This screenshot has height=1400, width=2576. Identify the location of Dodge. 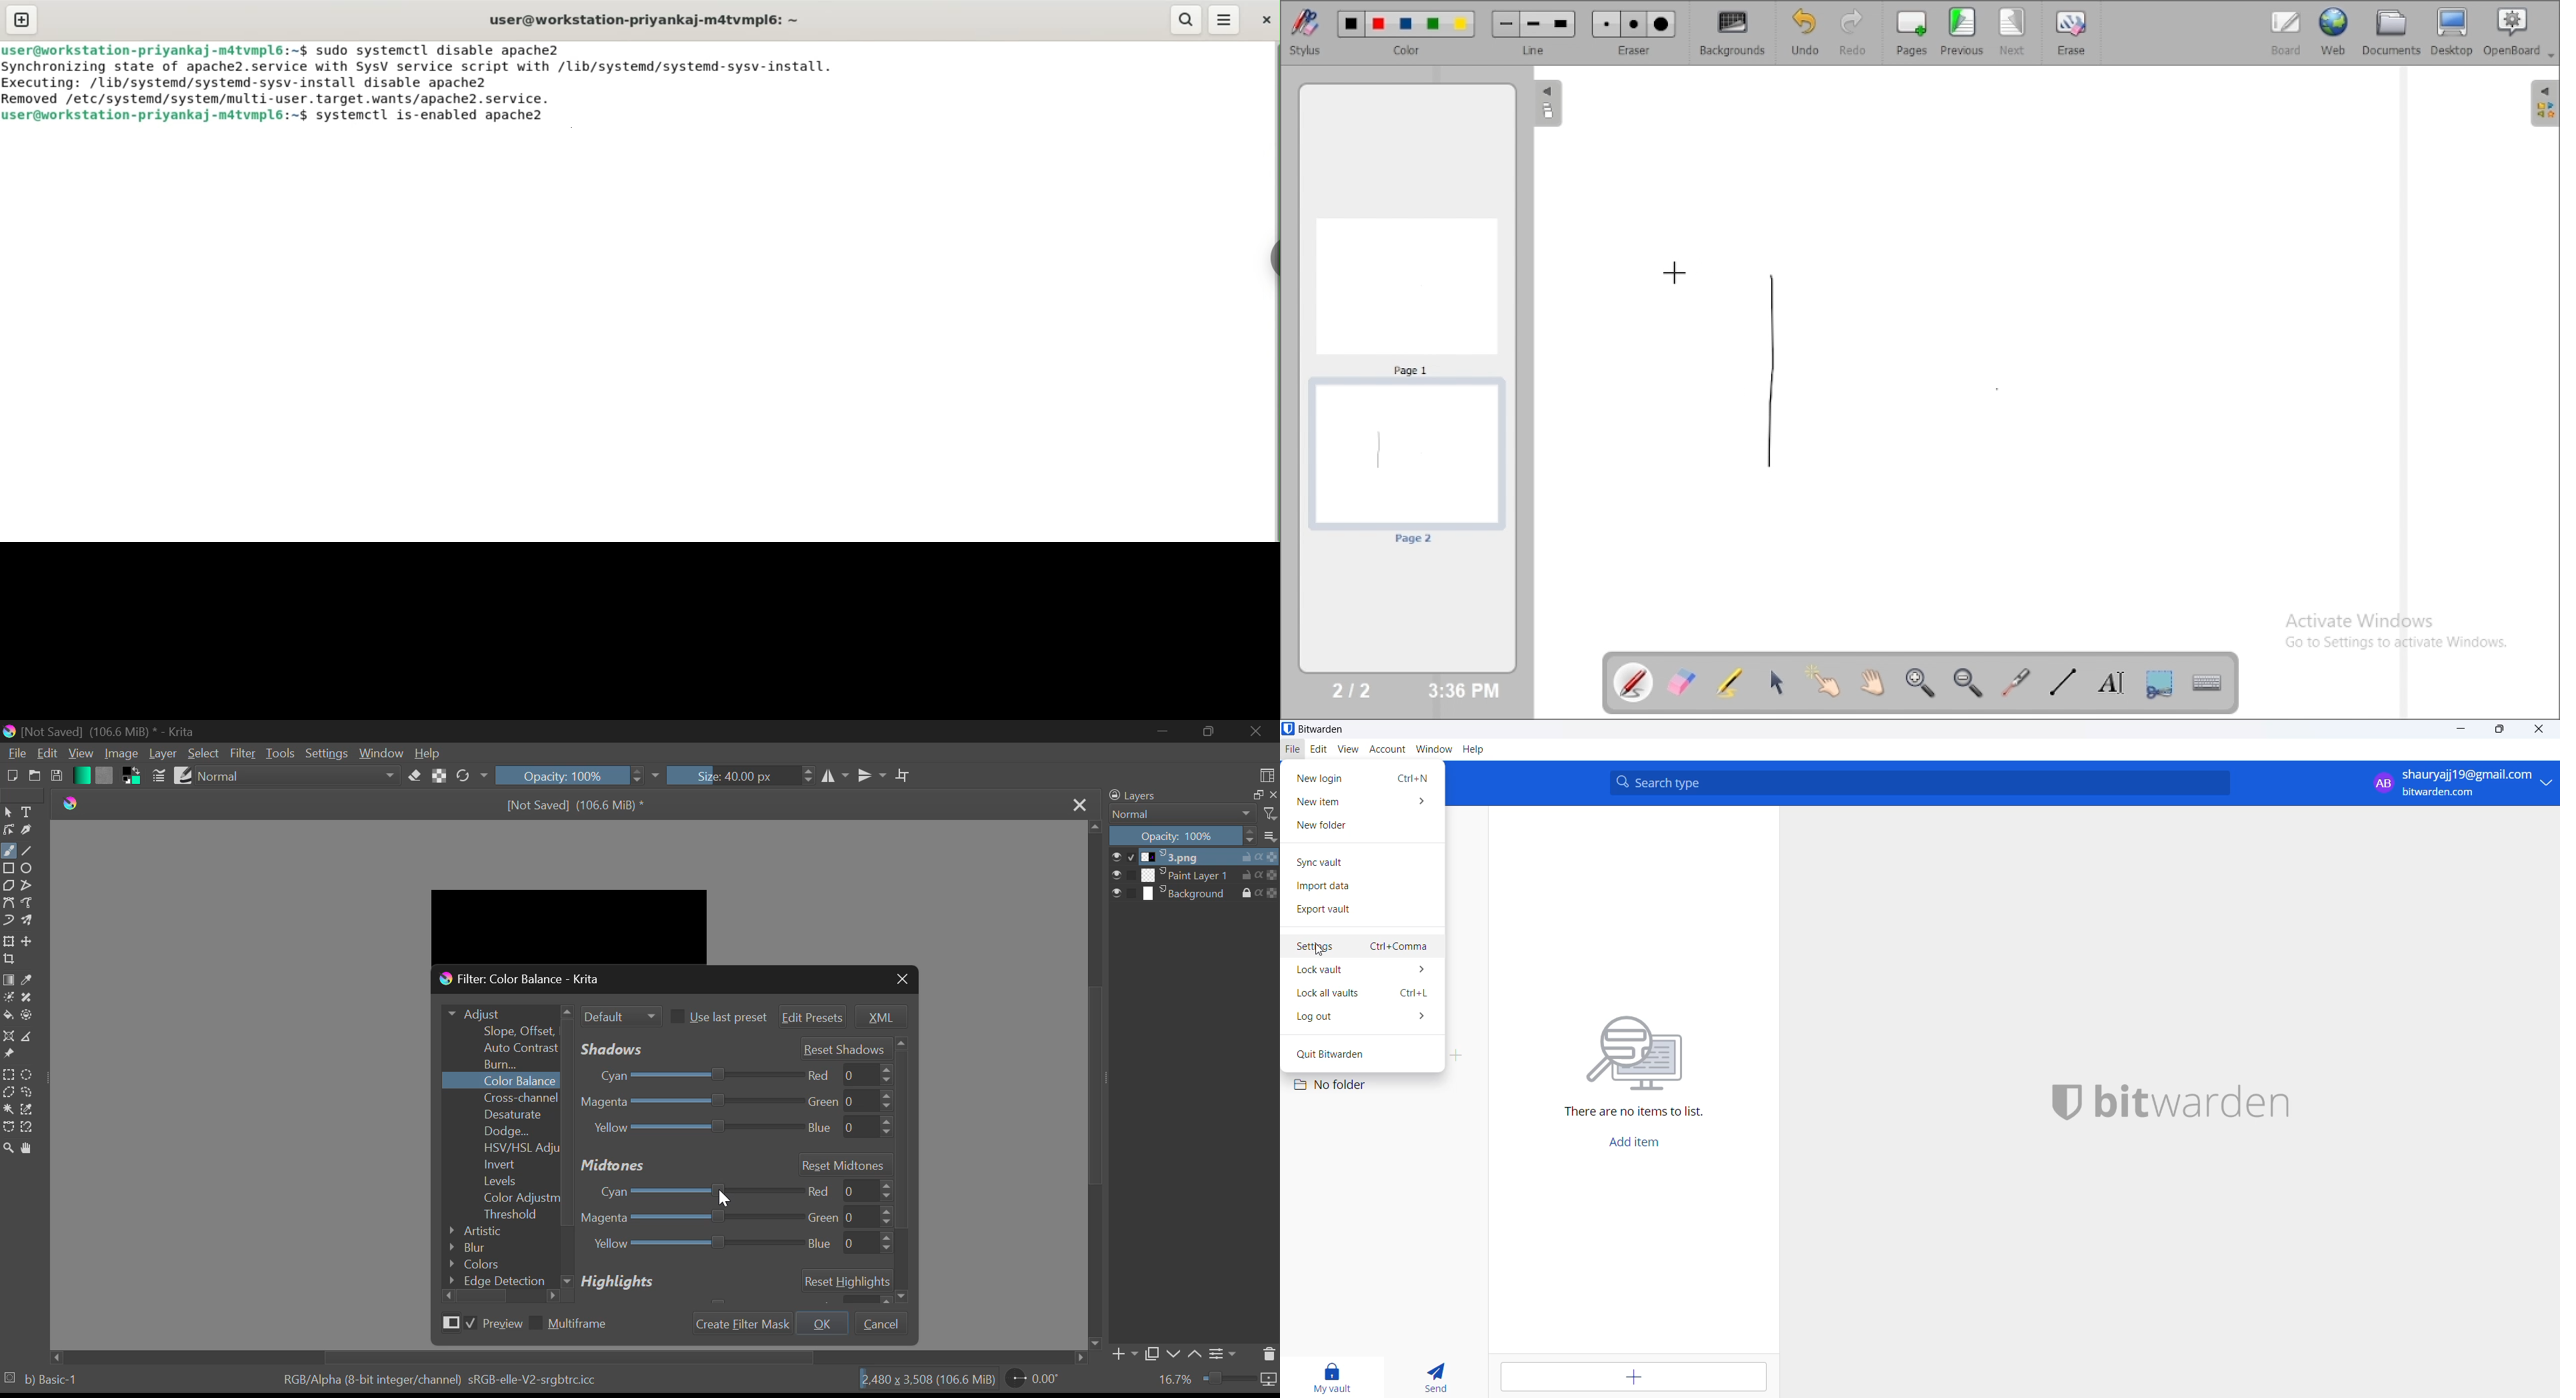
(500, 1131).